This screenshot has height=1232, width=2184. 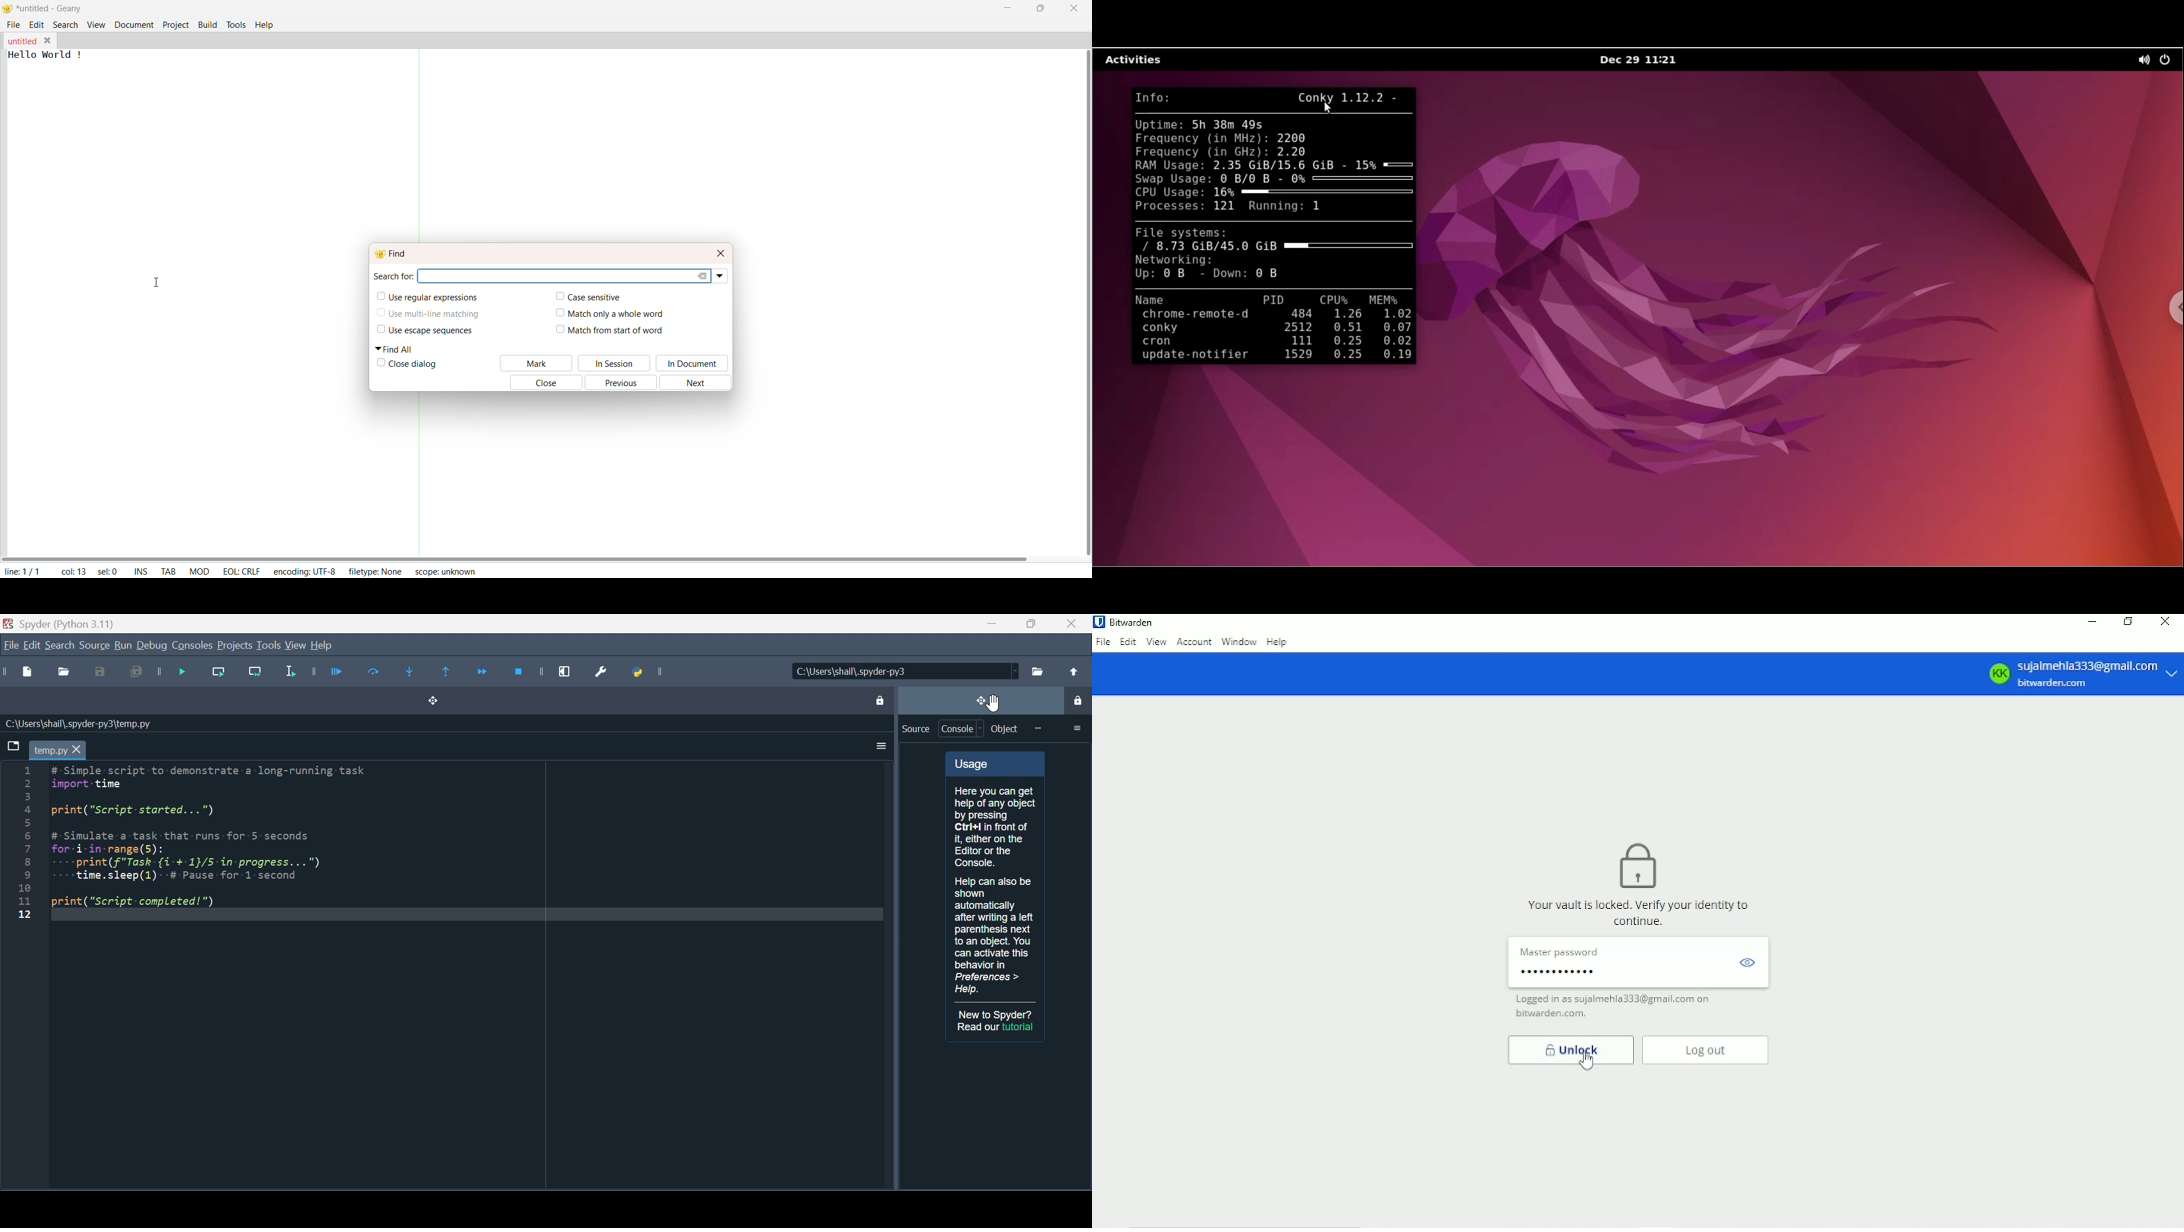 I want to click on File, so click(x=10, y=646).